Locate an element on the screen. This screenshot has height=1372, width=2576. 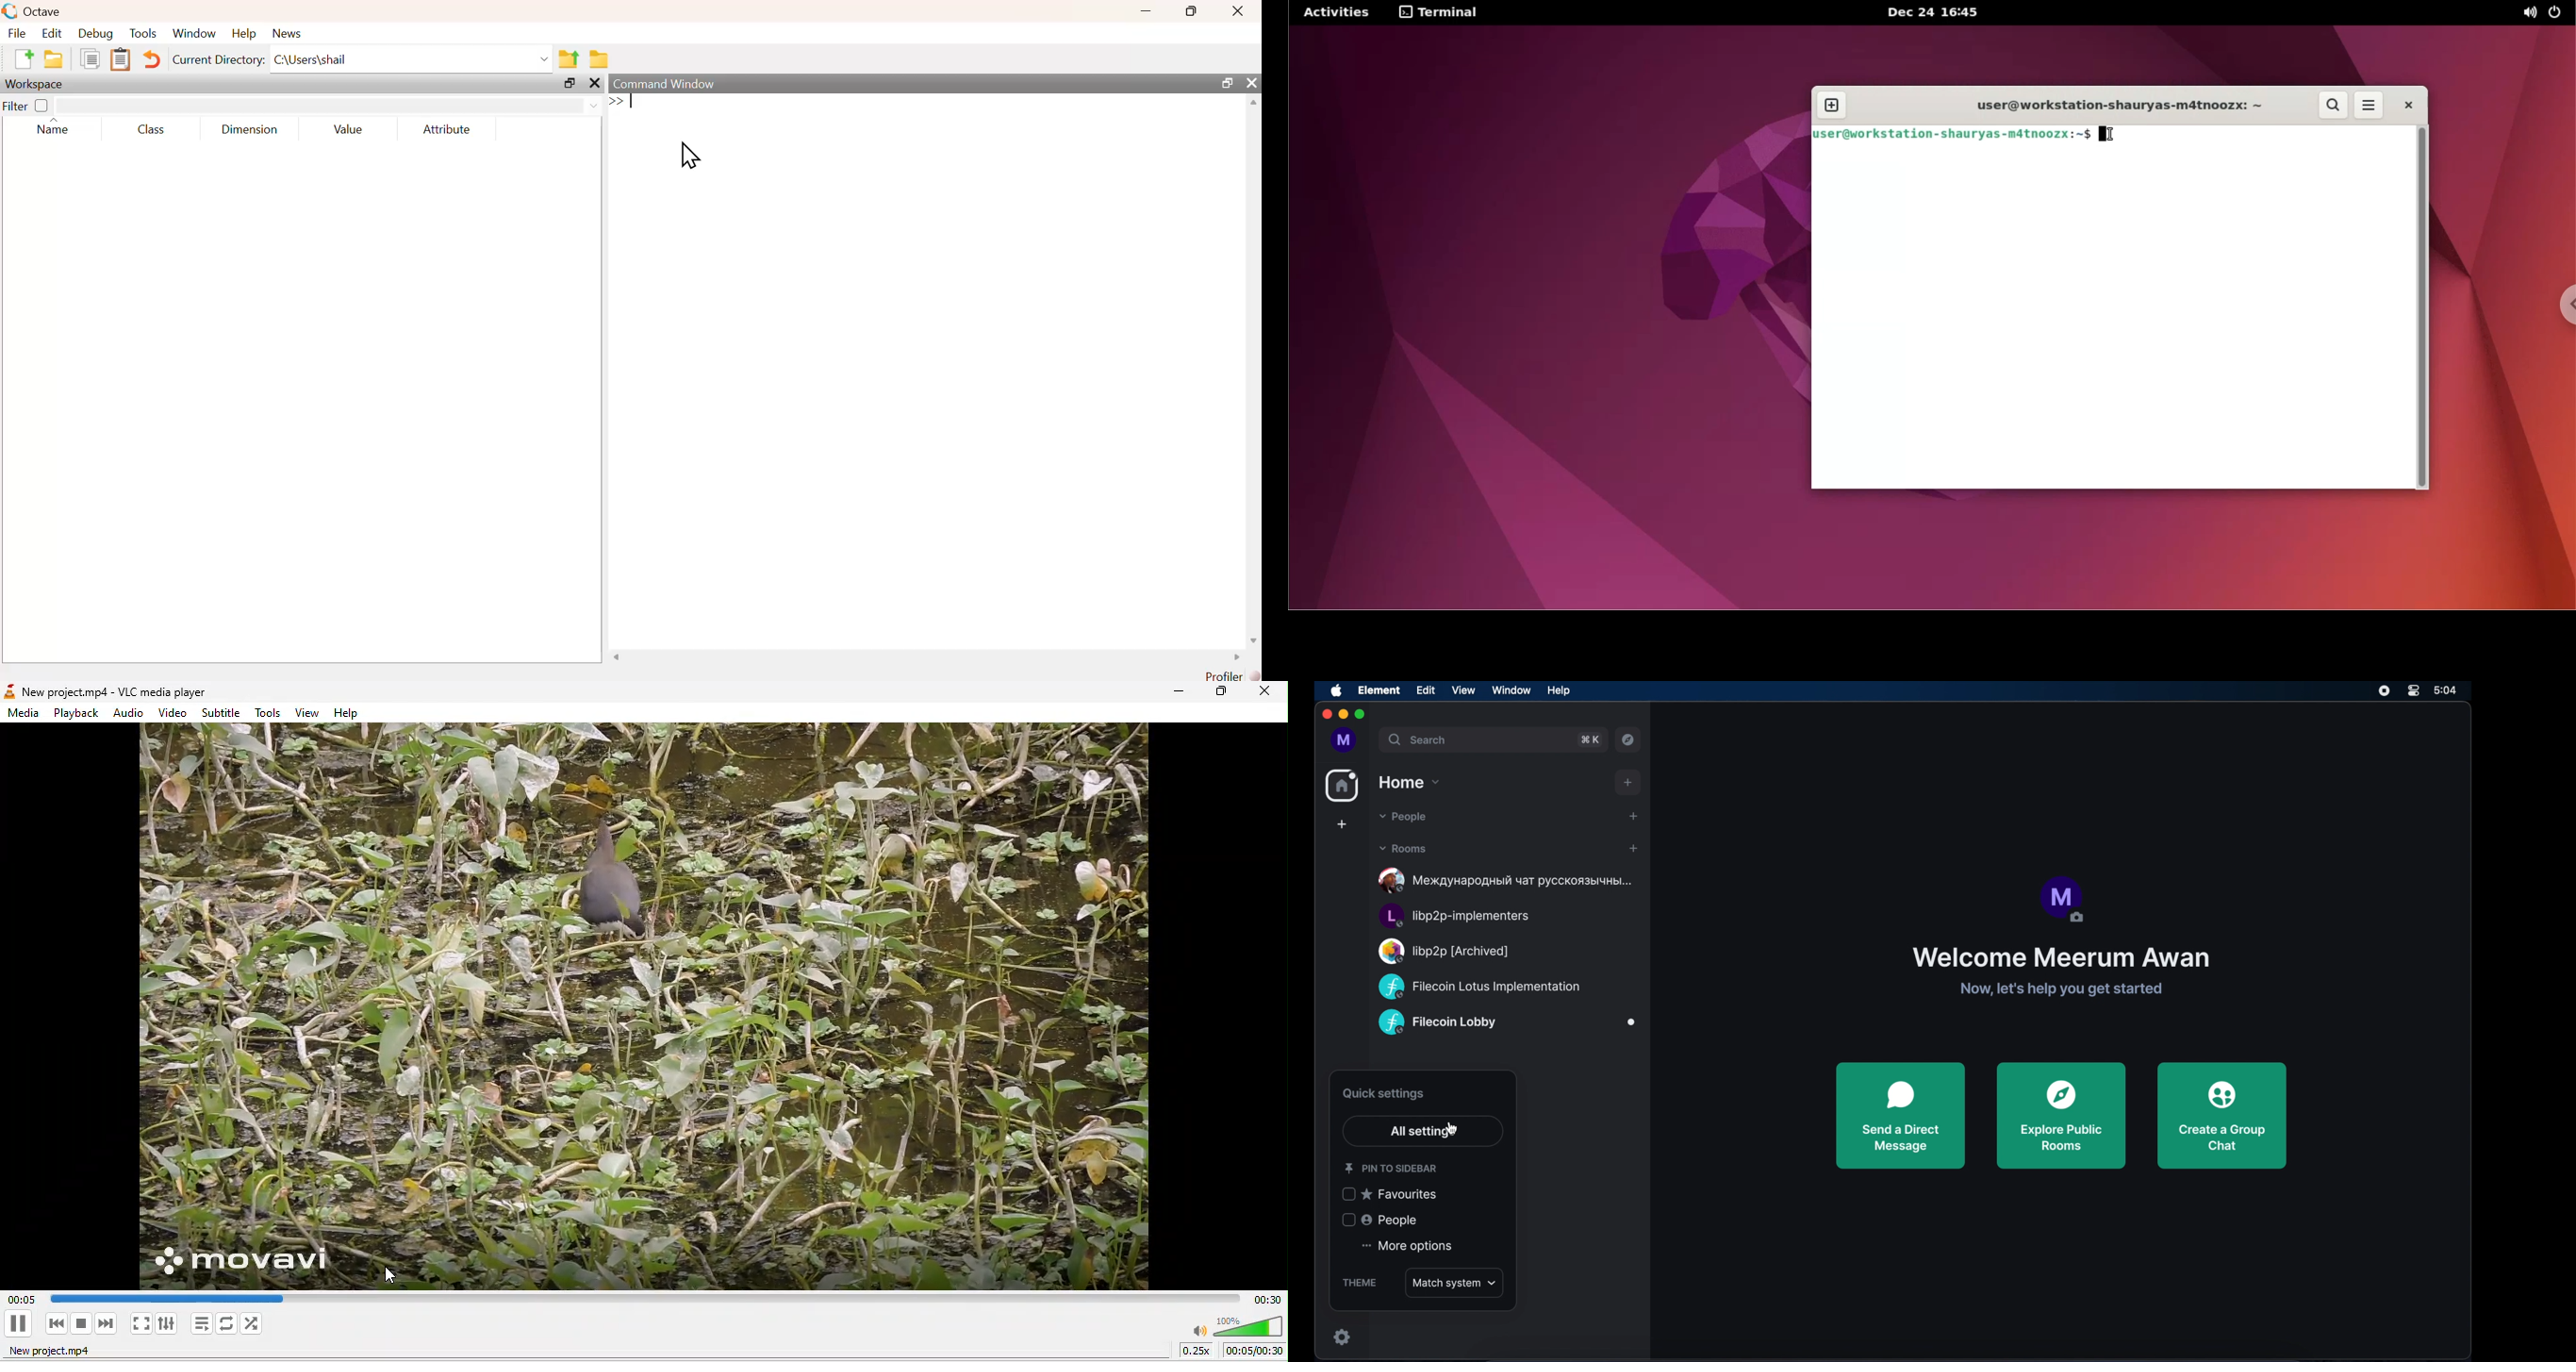
scroll right is located at coordinates (1237, 656).